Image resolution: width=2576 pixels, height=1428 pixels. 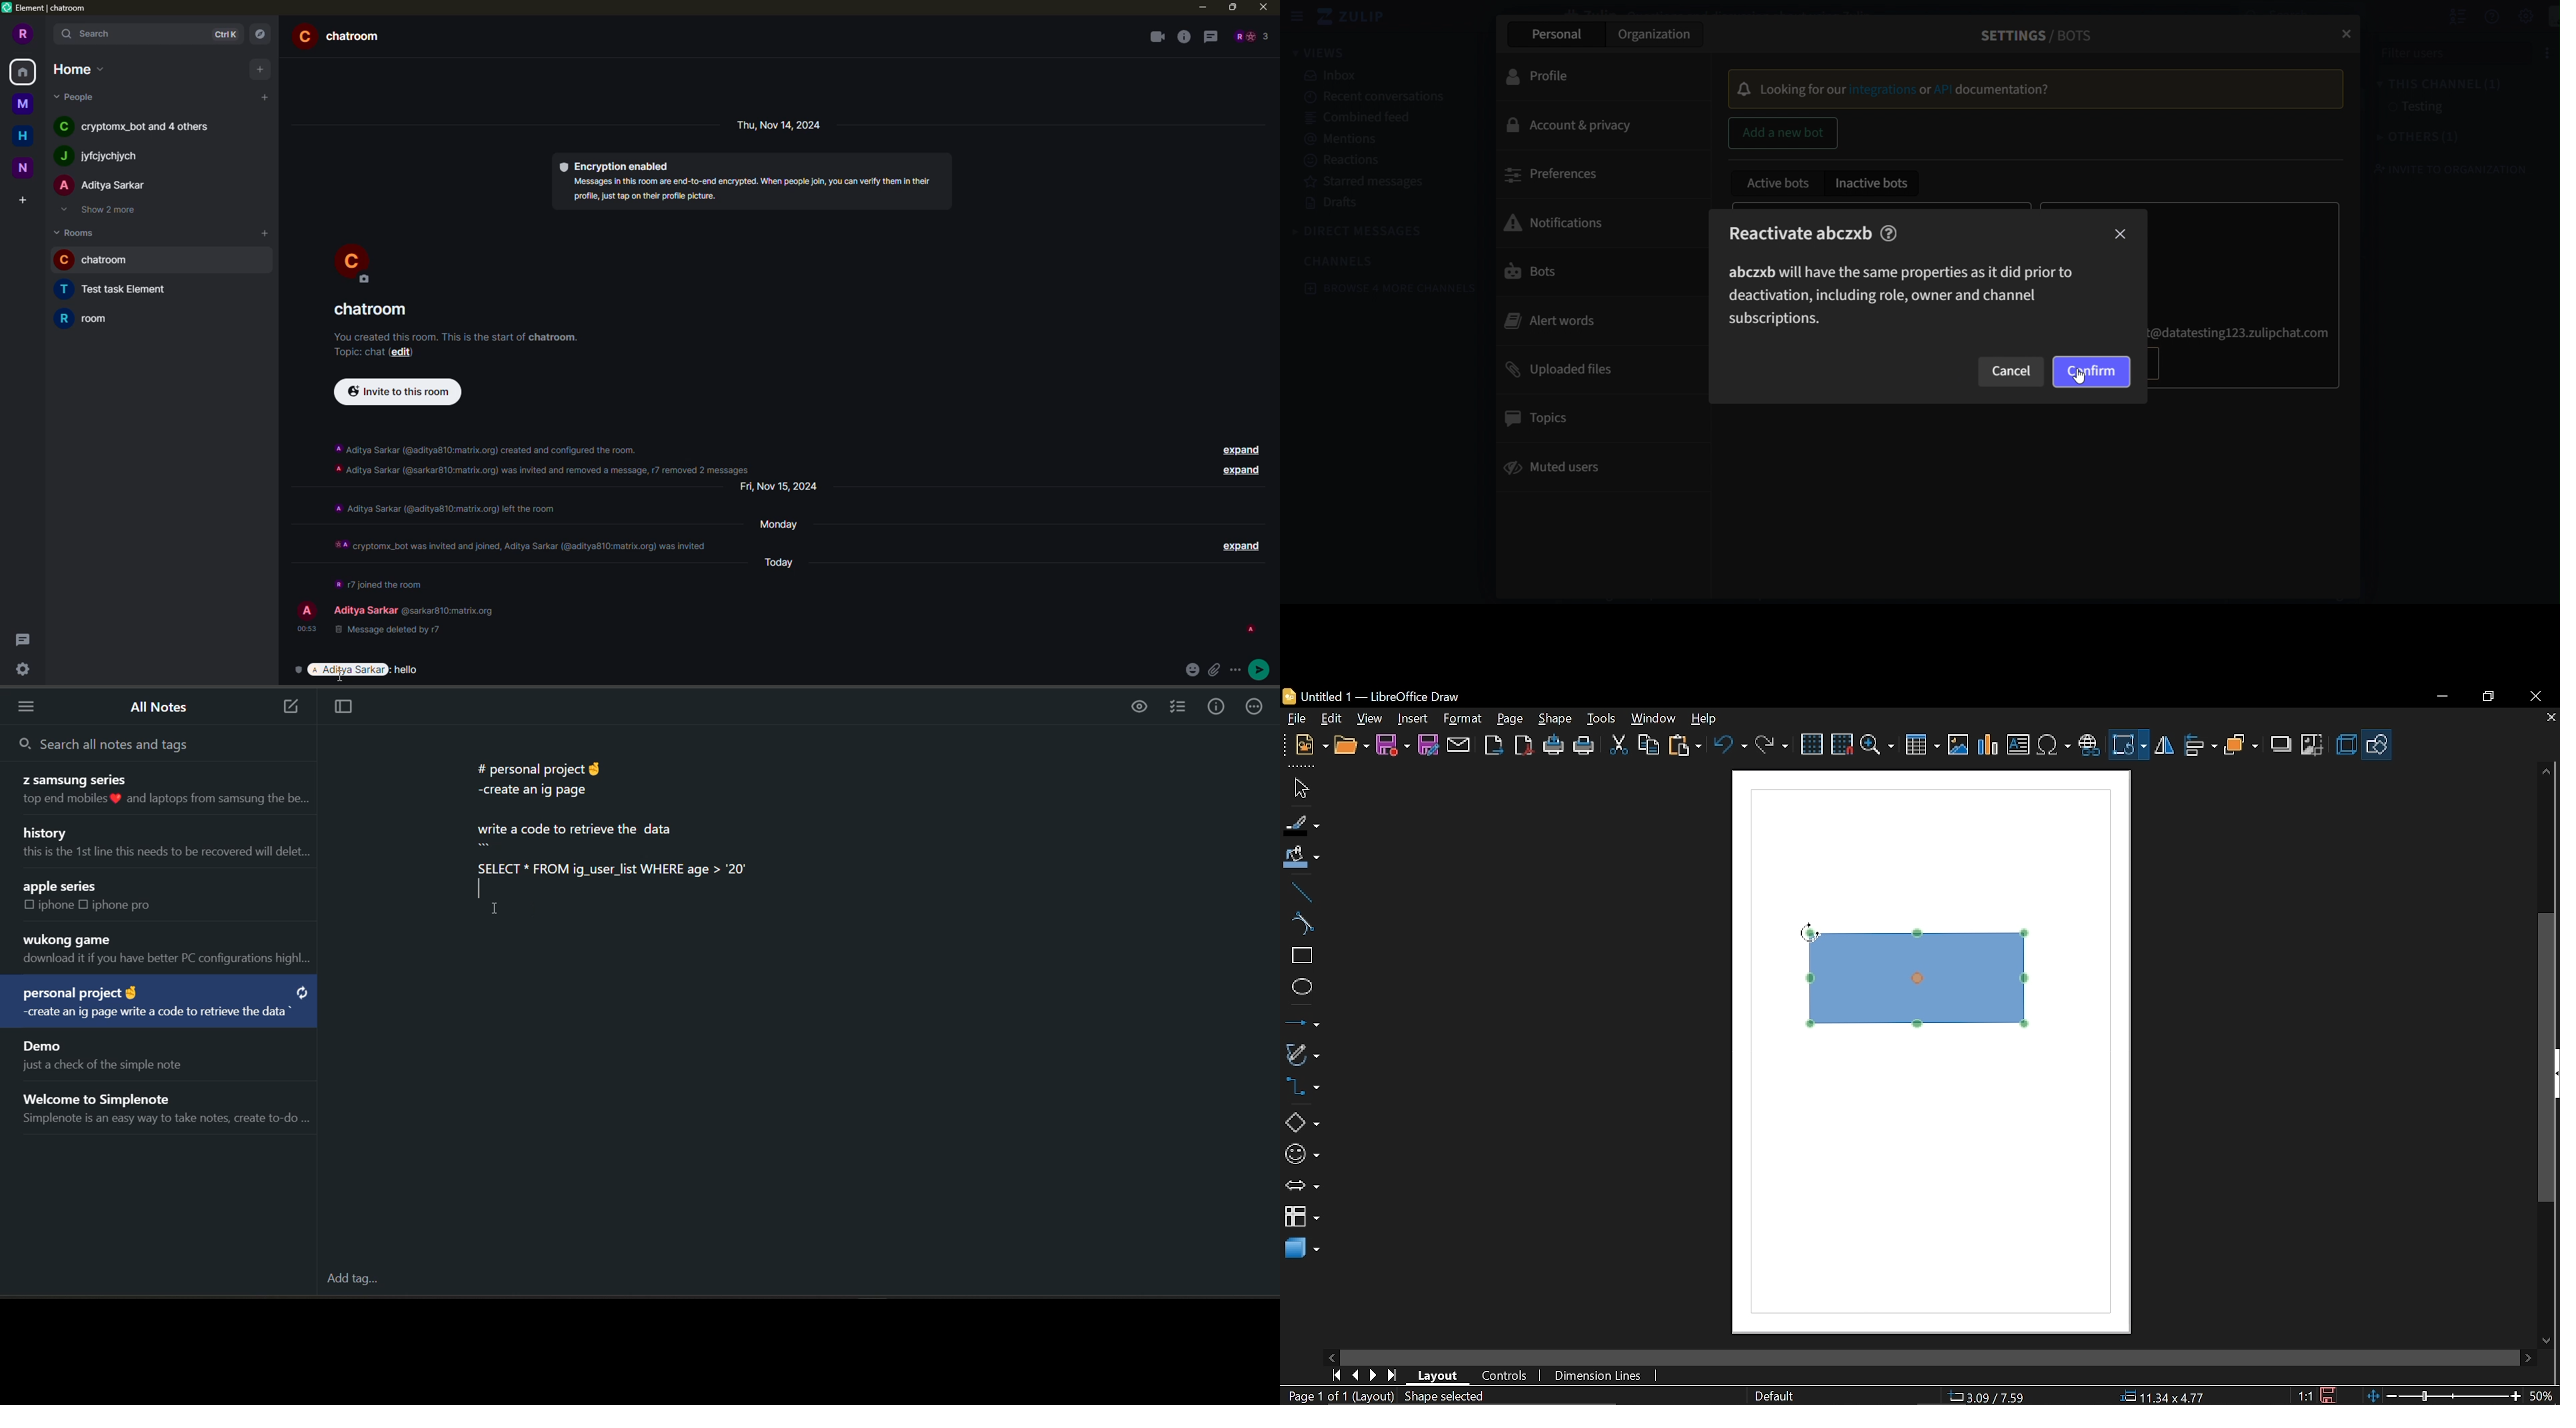 I want to click on confirm, so click(x=2094, y=372).